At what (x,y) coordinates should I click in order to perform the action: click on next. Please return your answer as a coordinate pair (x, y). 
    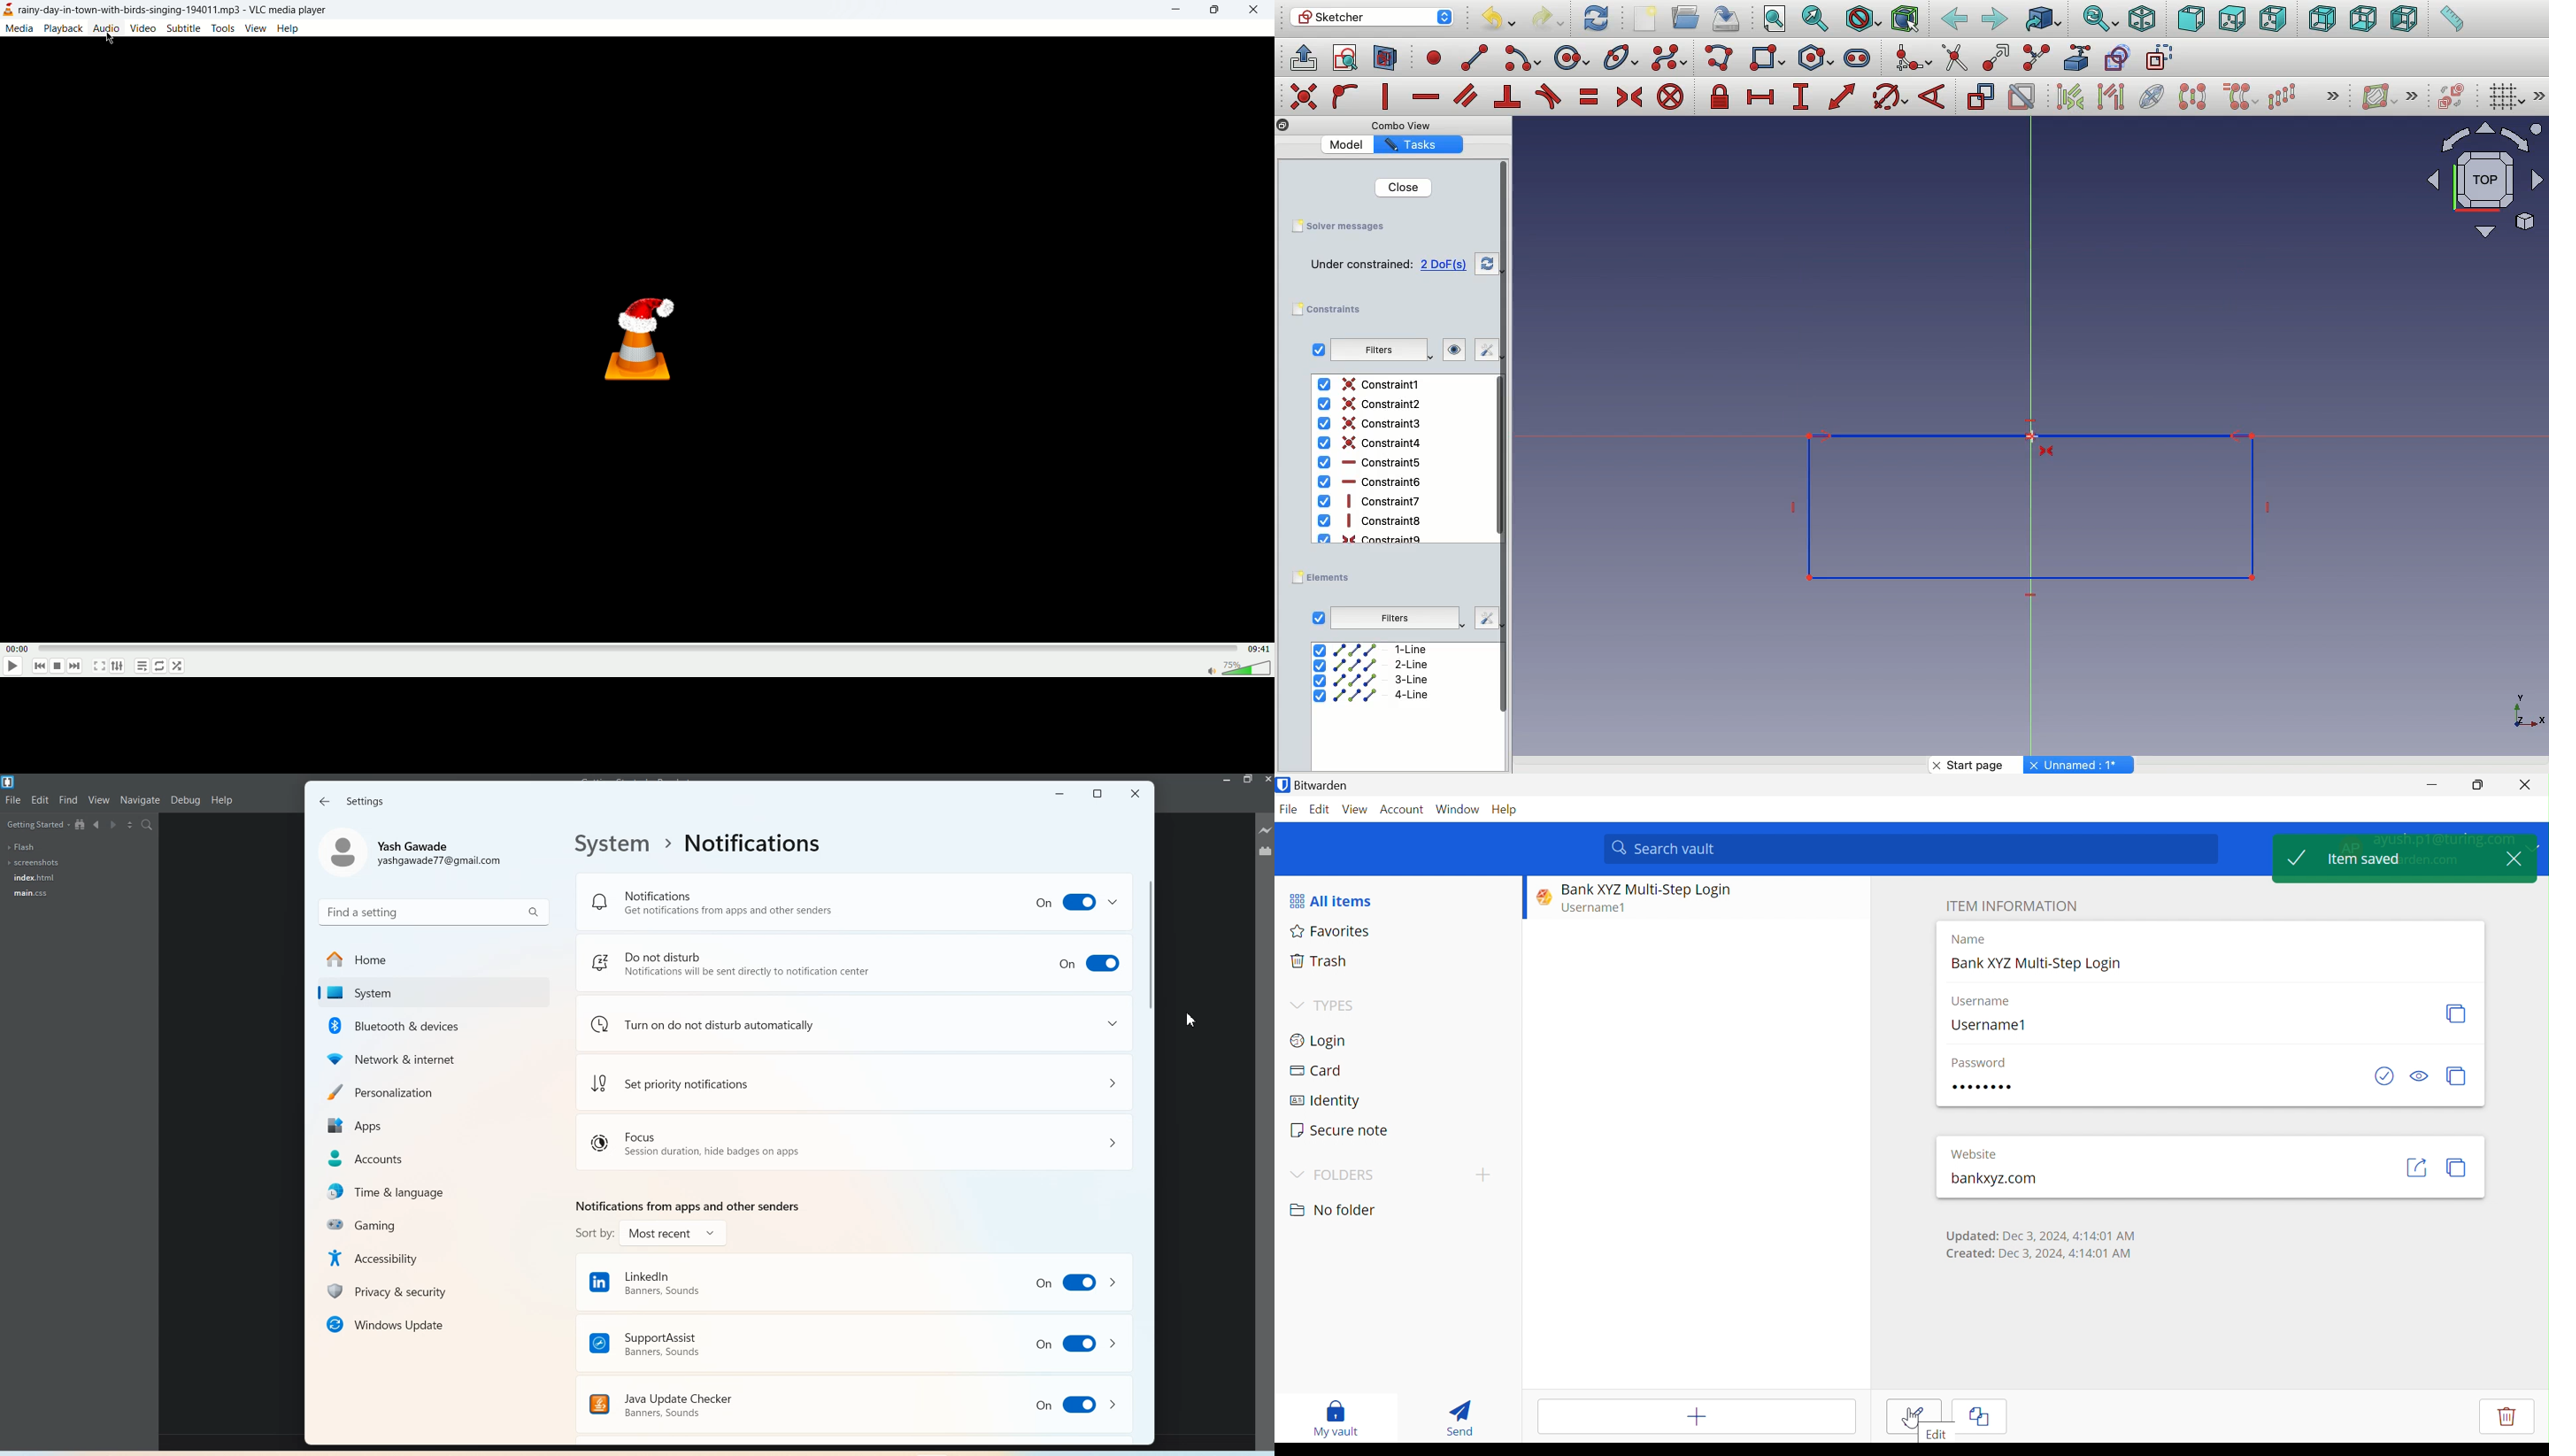
    Looking at the image, I should click on (78, 668).